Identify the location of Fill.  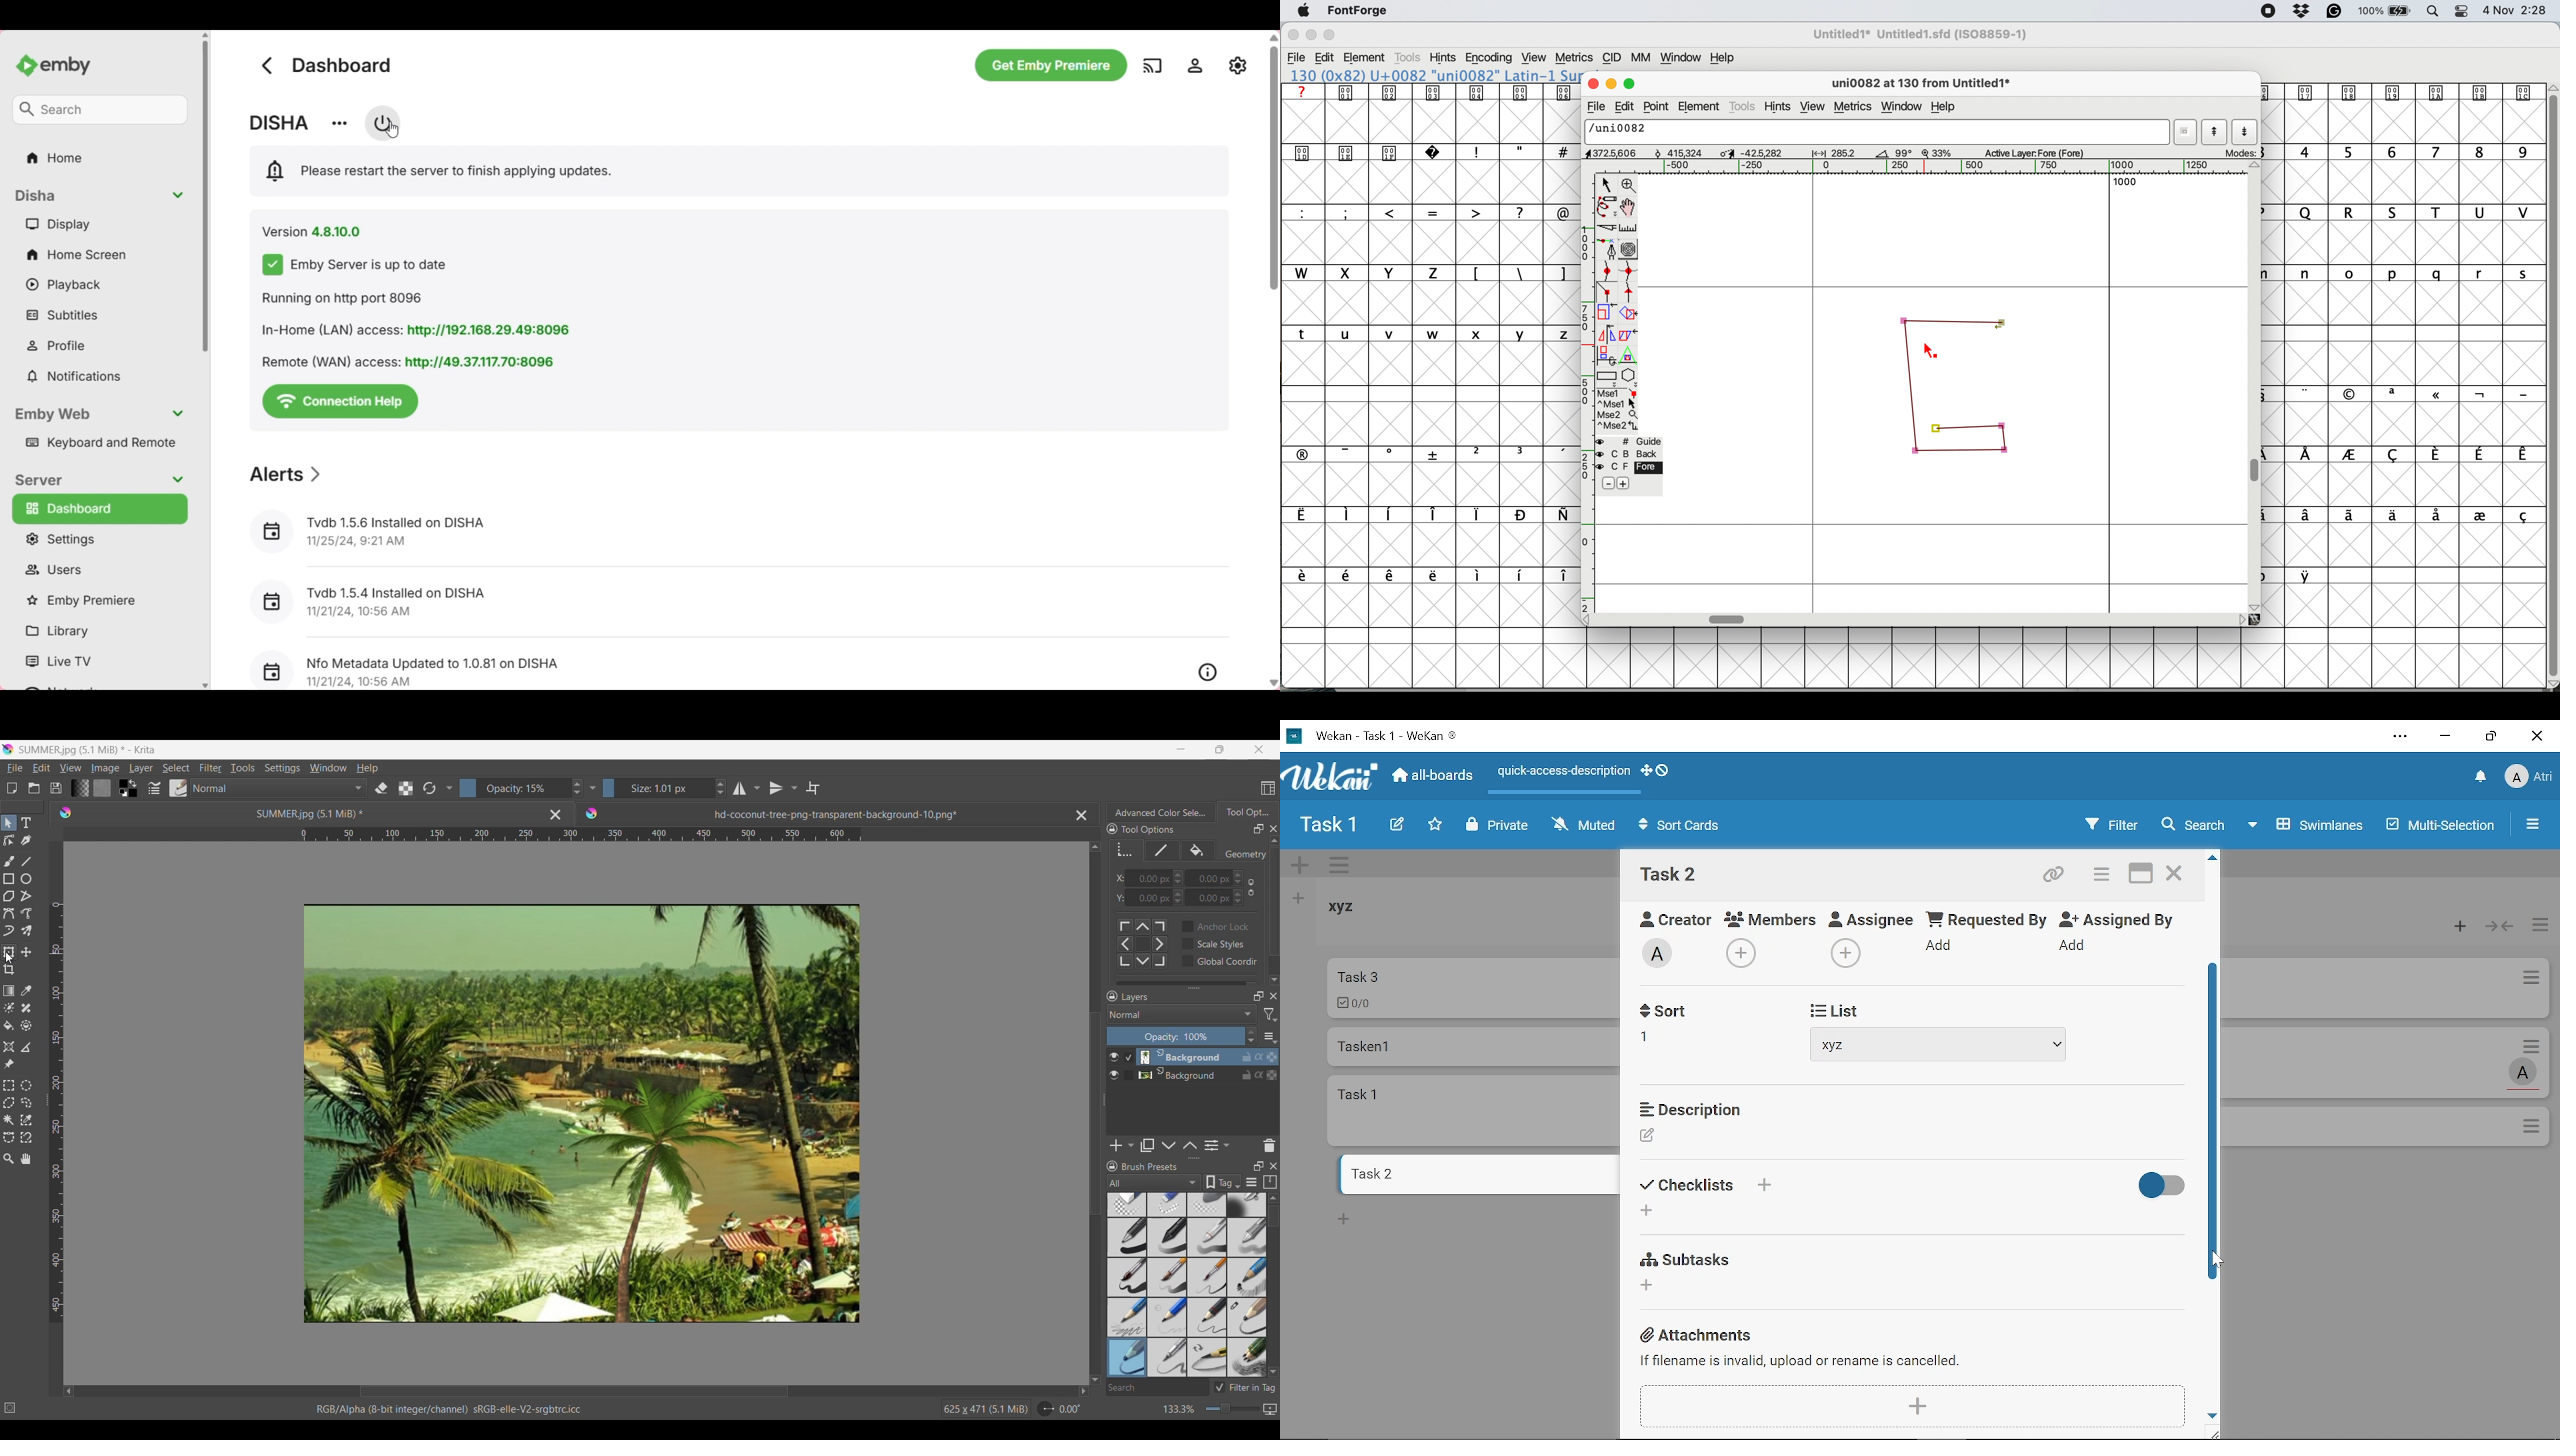
(1199, 851).